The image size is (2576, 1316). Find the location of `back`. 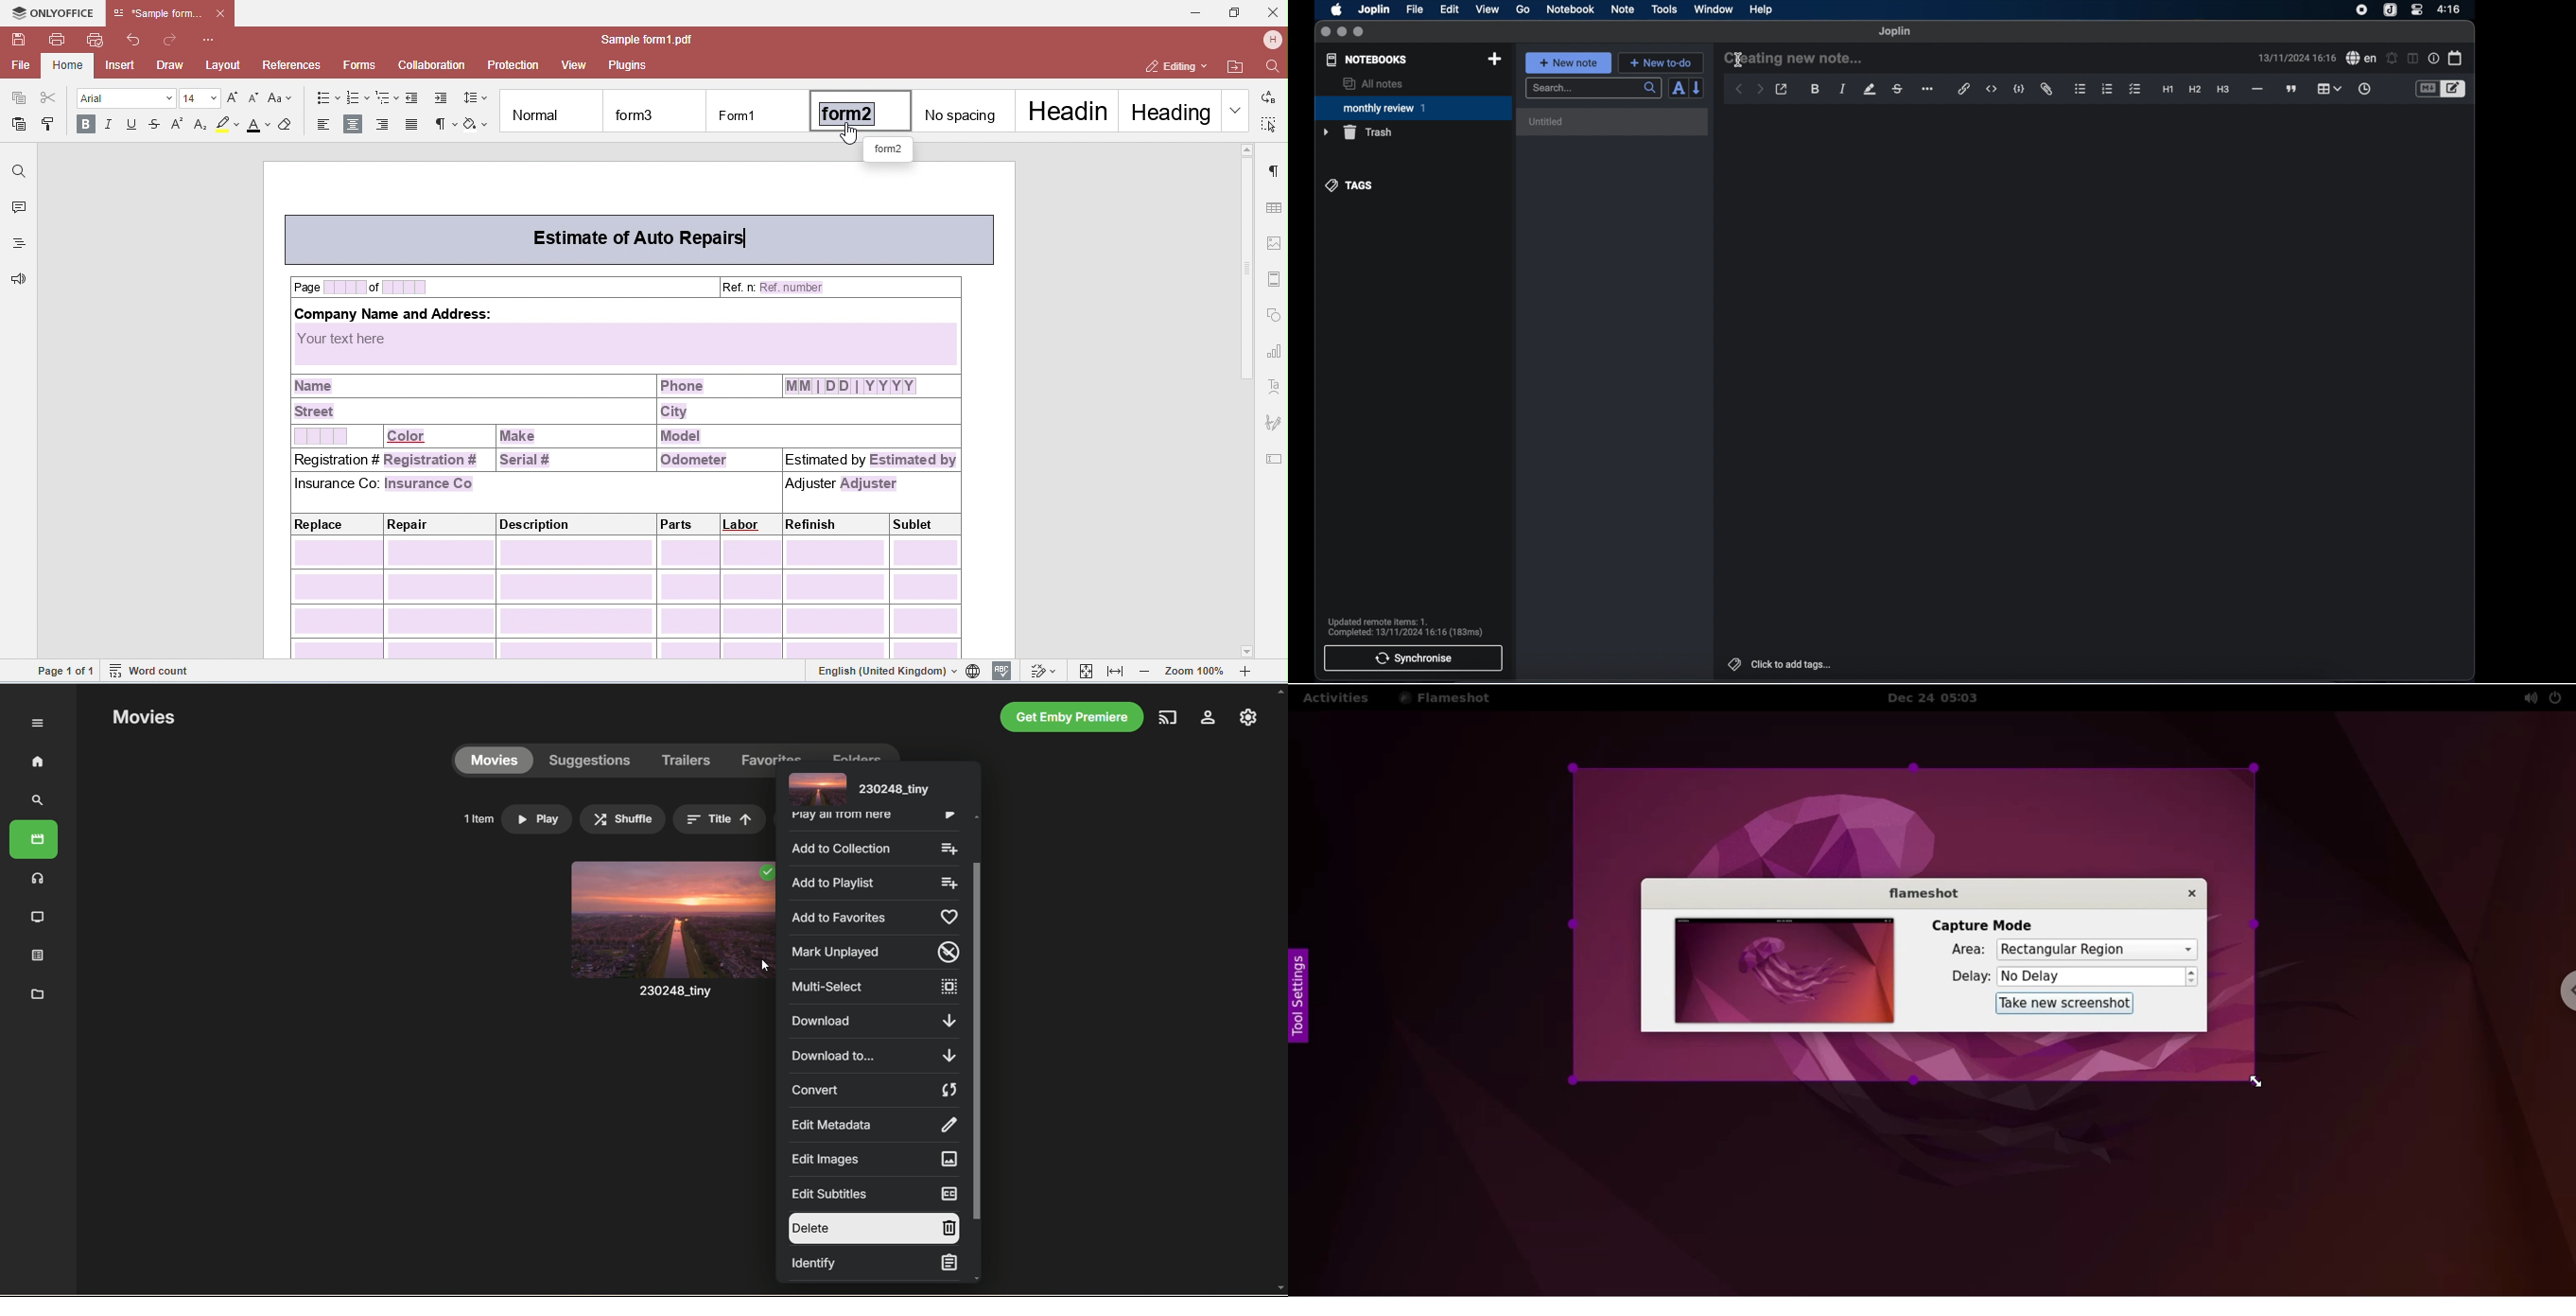

back is located at coordinates (1739, 89).